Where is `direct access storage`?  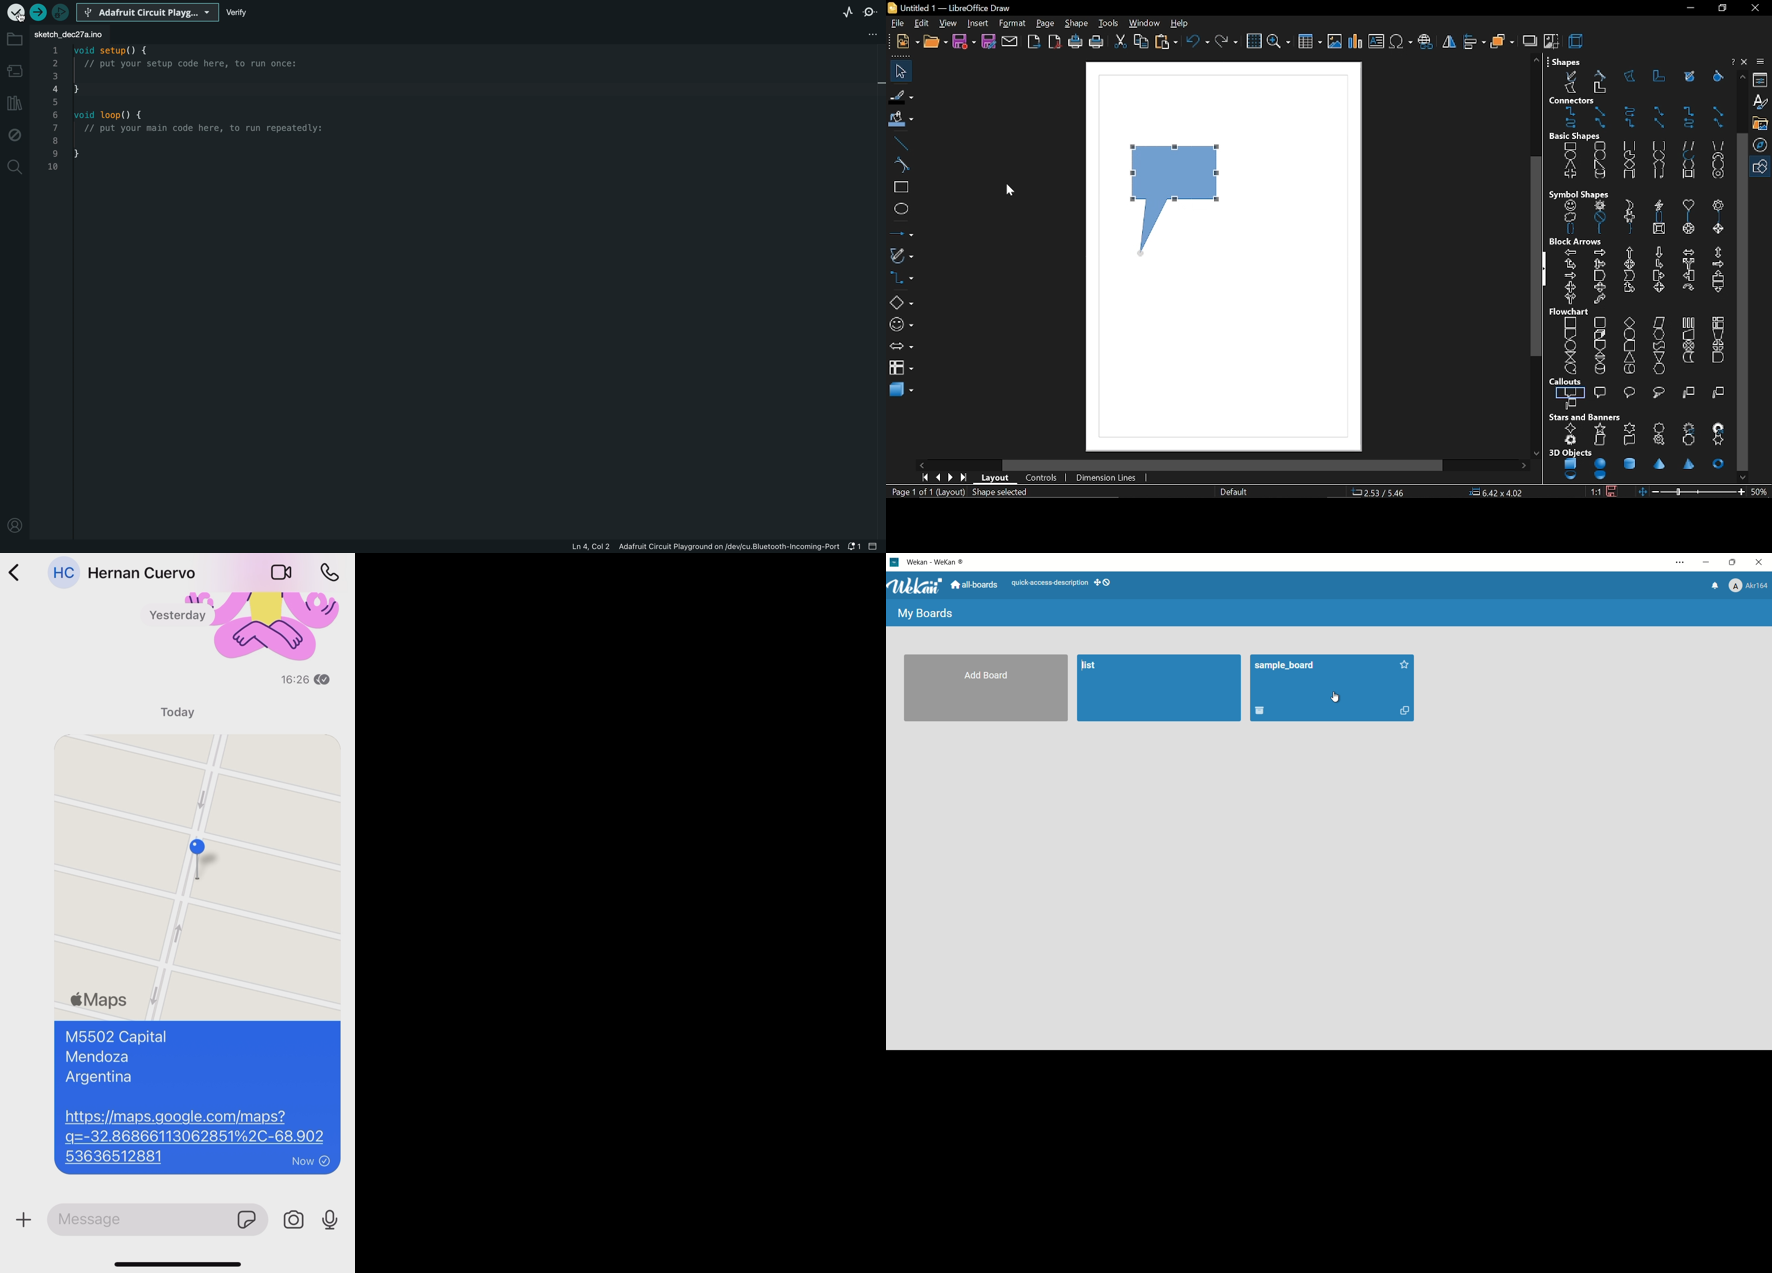 direct access storage is located at coordinates (1629, 370).